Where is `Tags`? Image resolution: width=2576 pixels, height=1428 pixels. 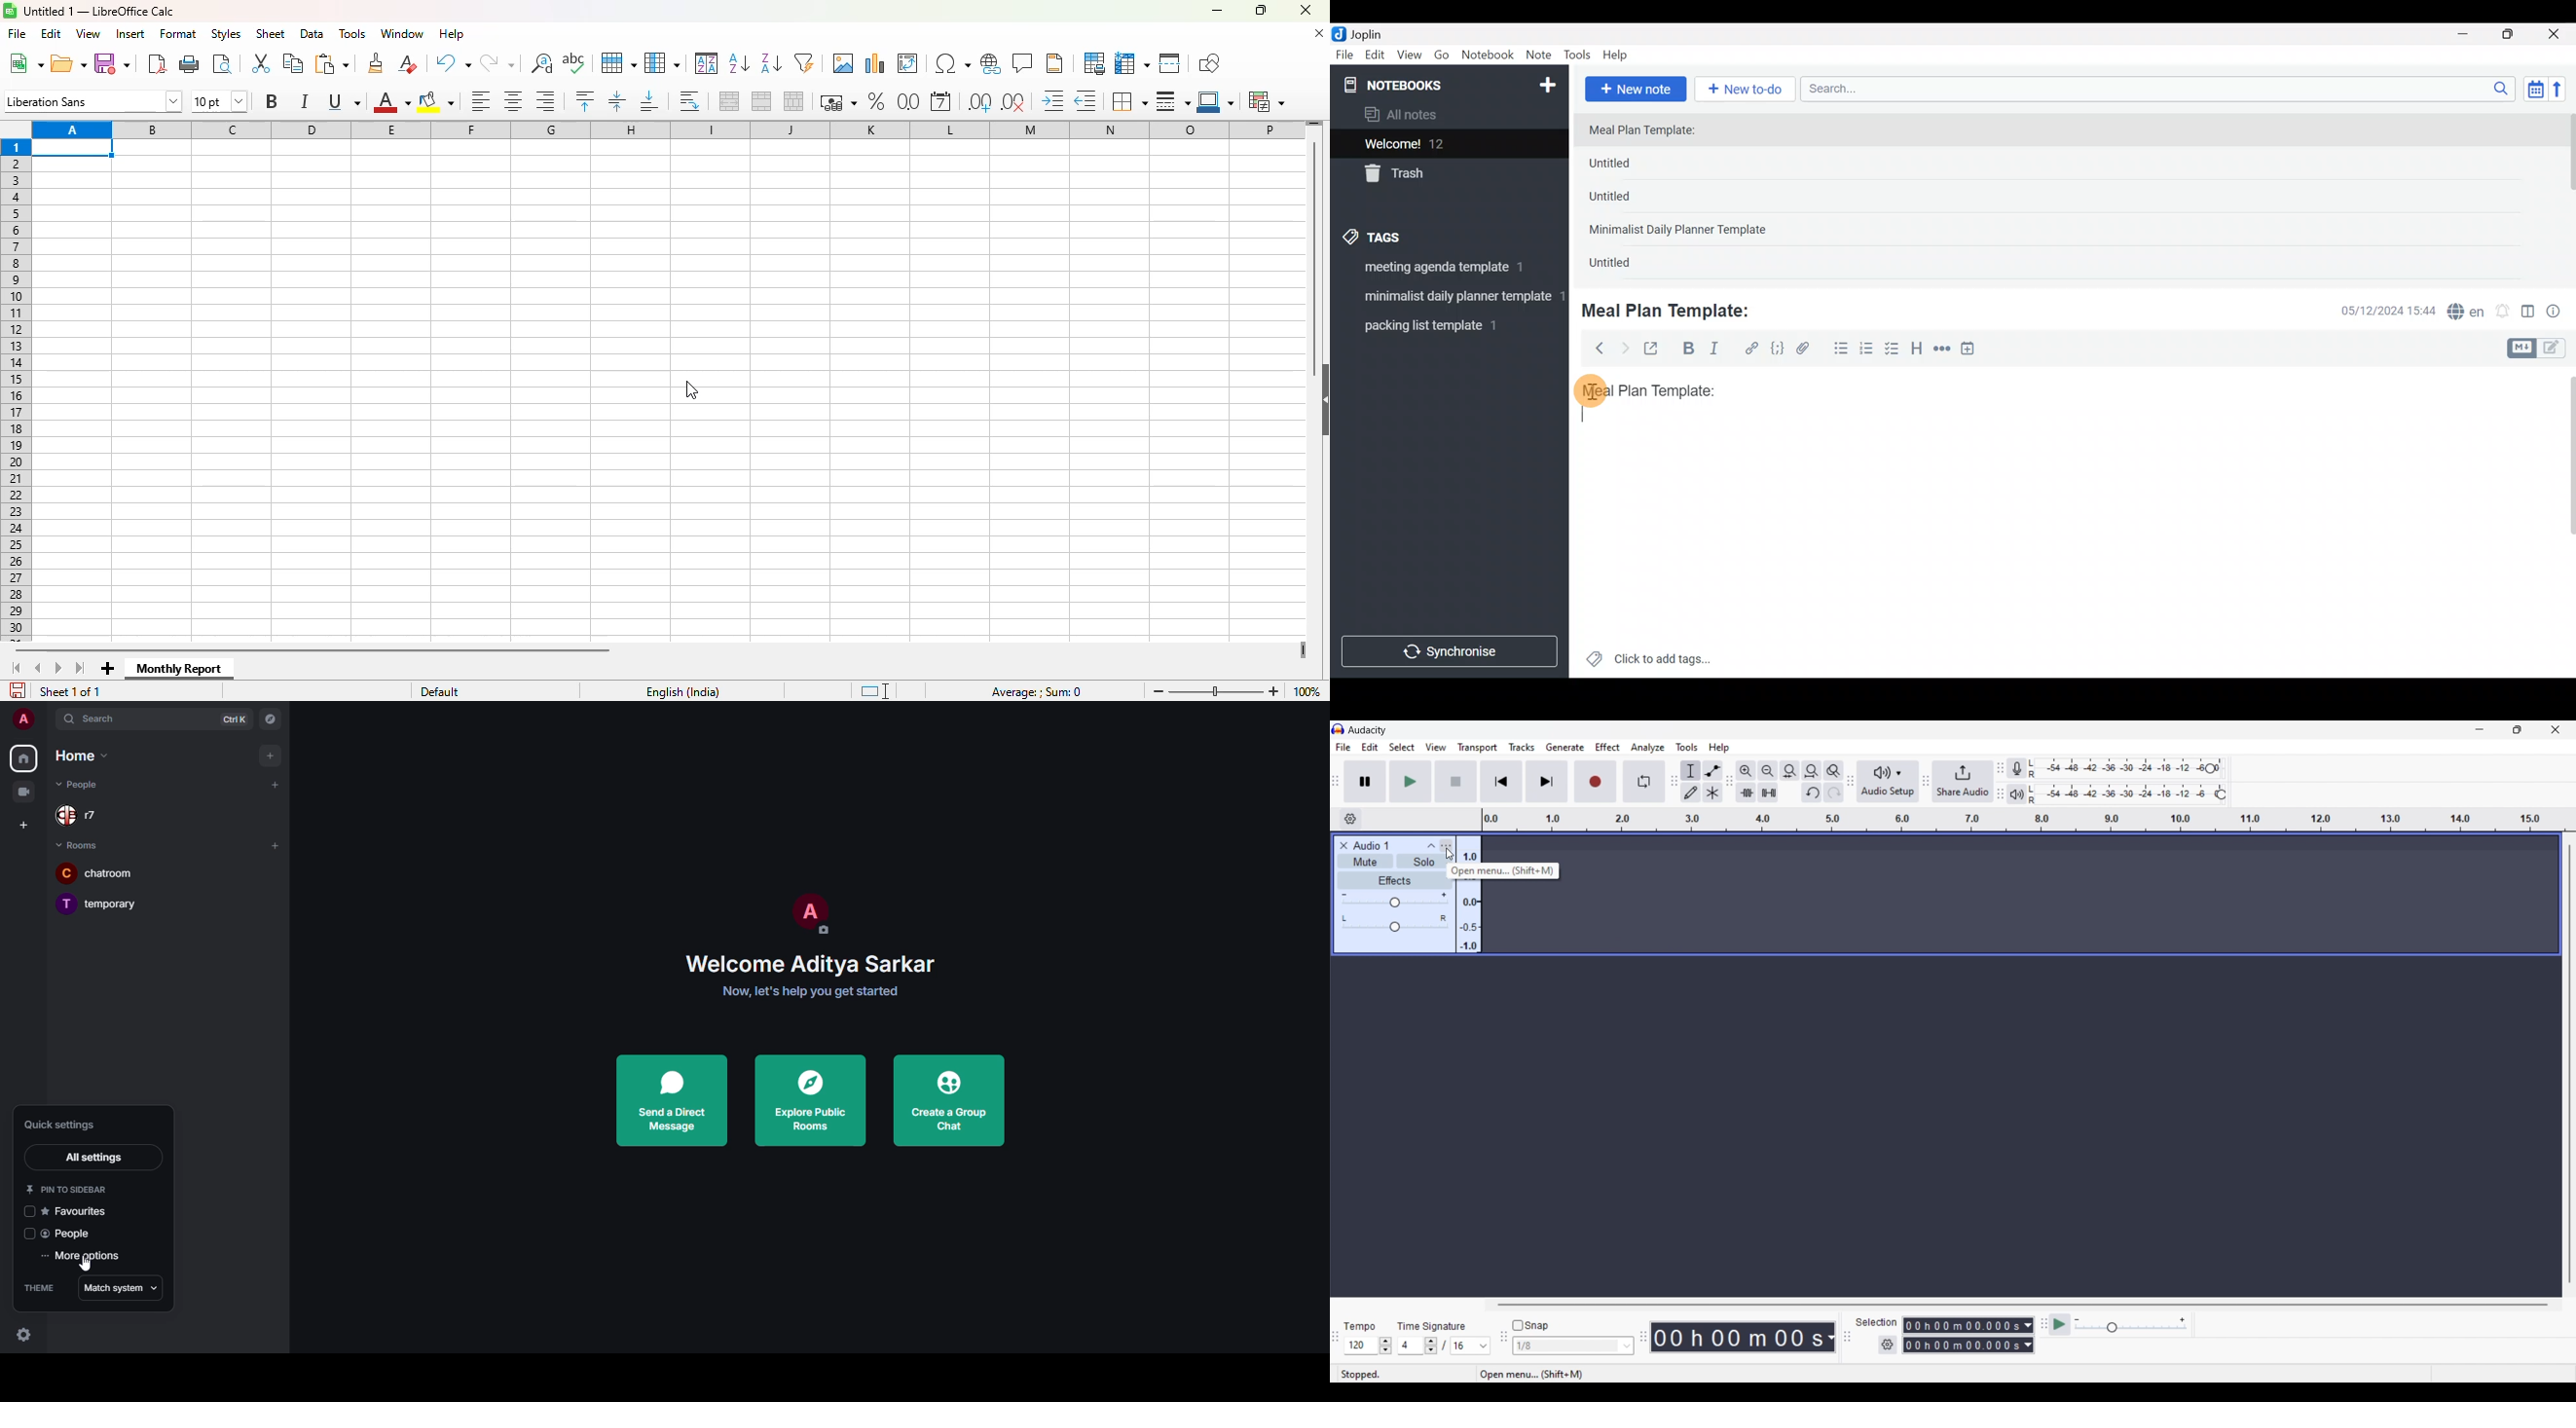 Tags is located at coordinates (1403, 235).